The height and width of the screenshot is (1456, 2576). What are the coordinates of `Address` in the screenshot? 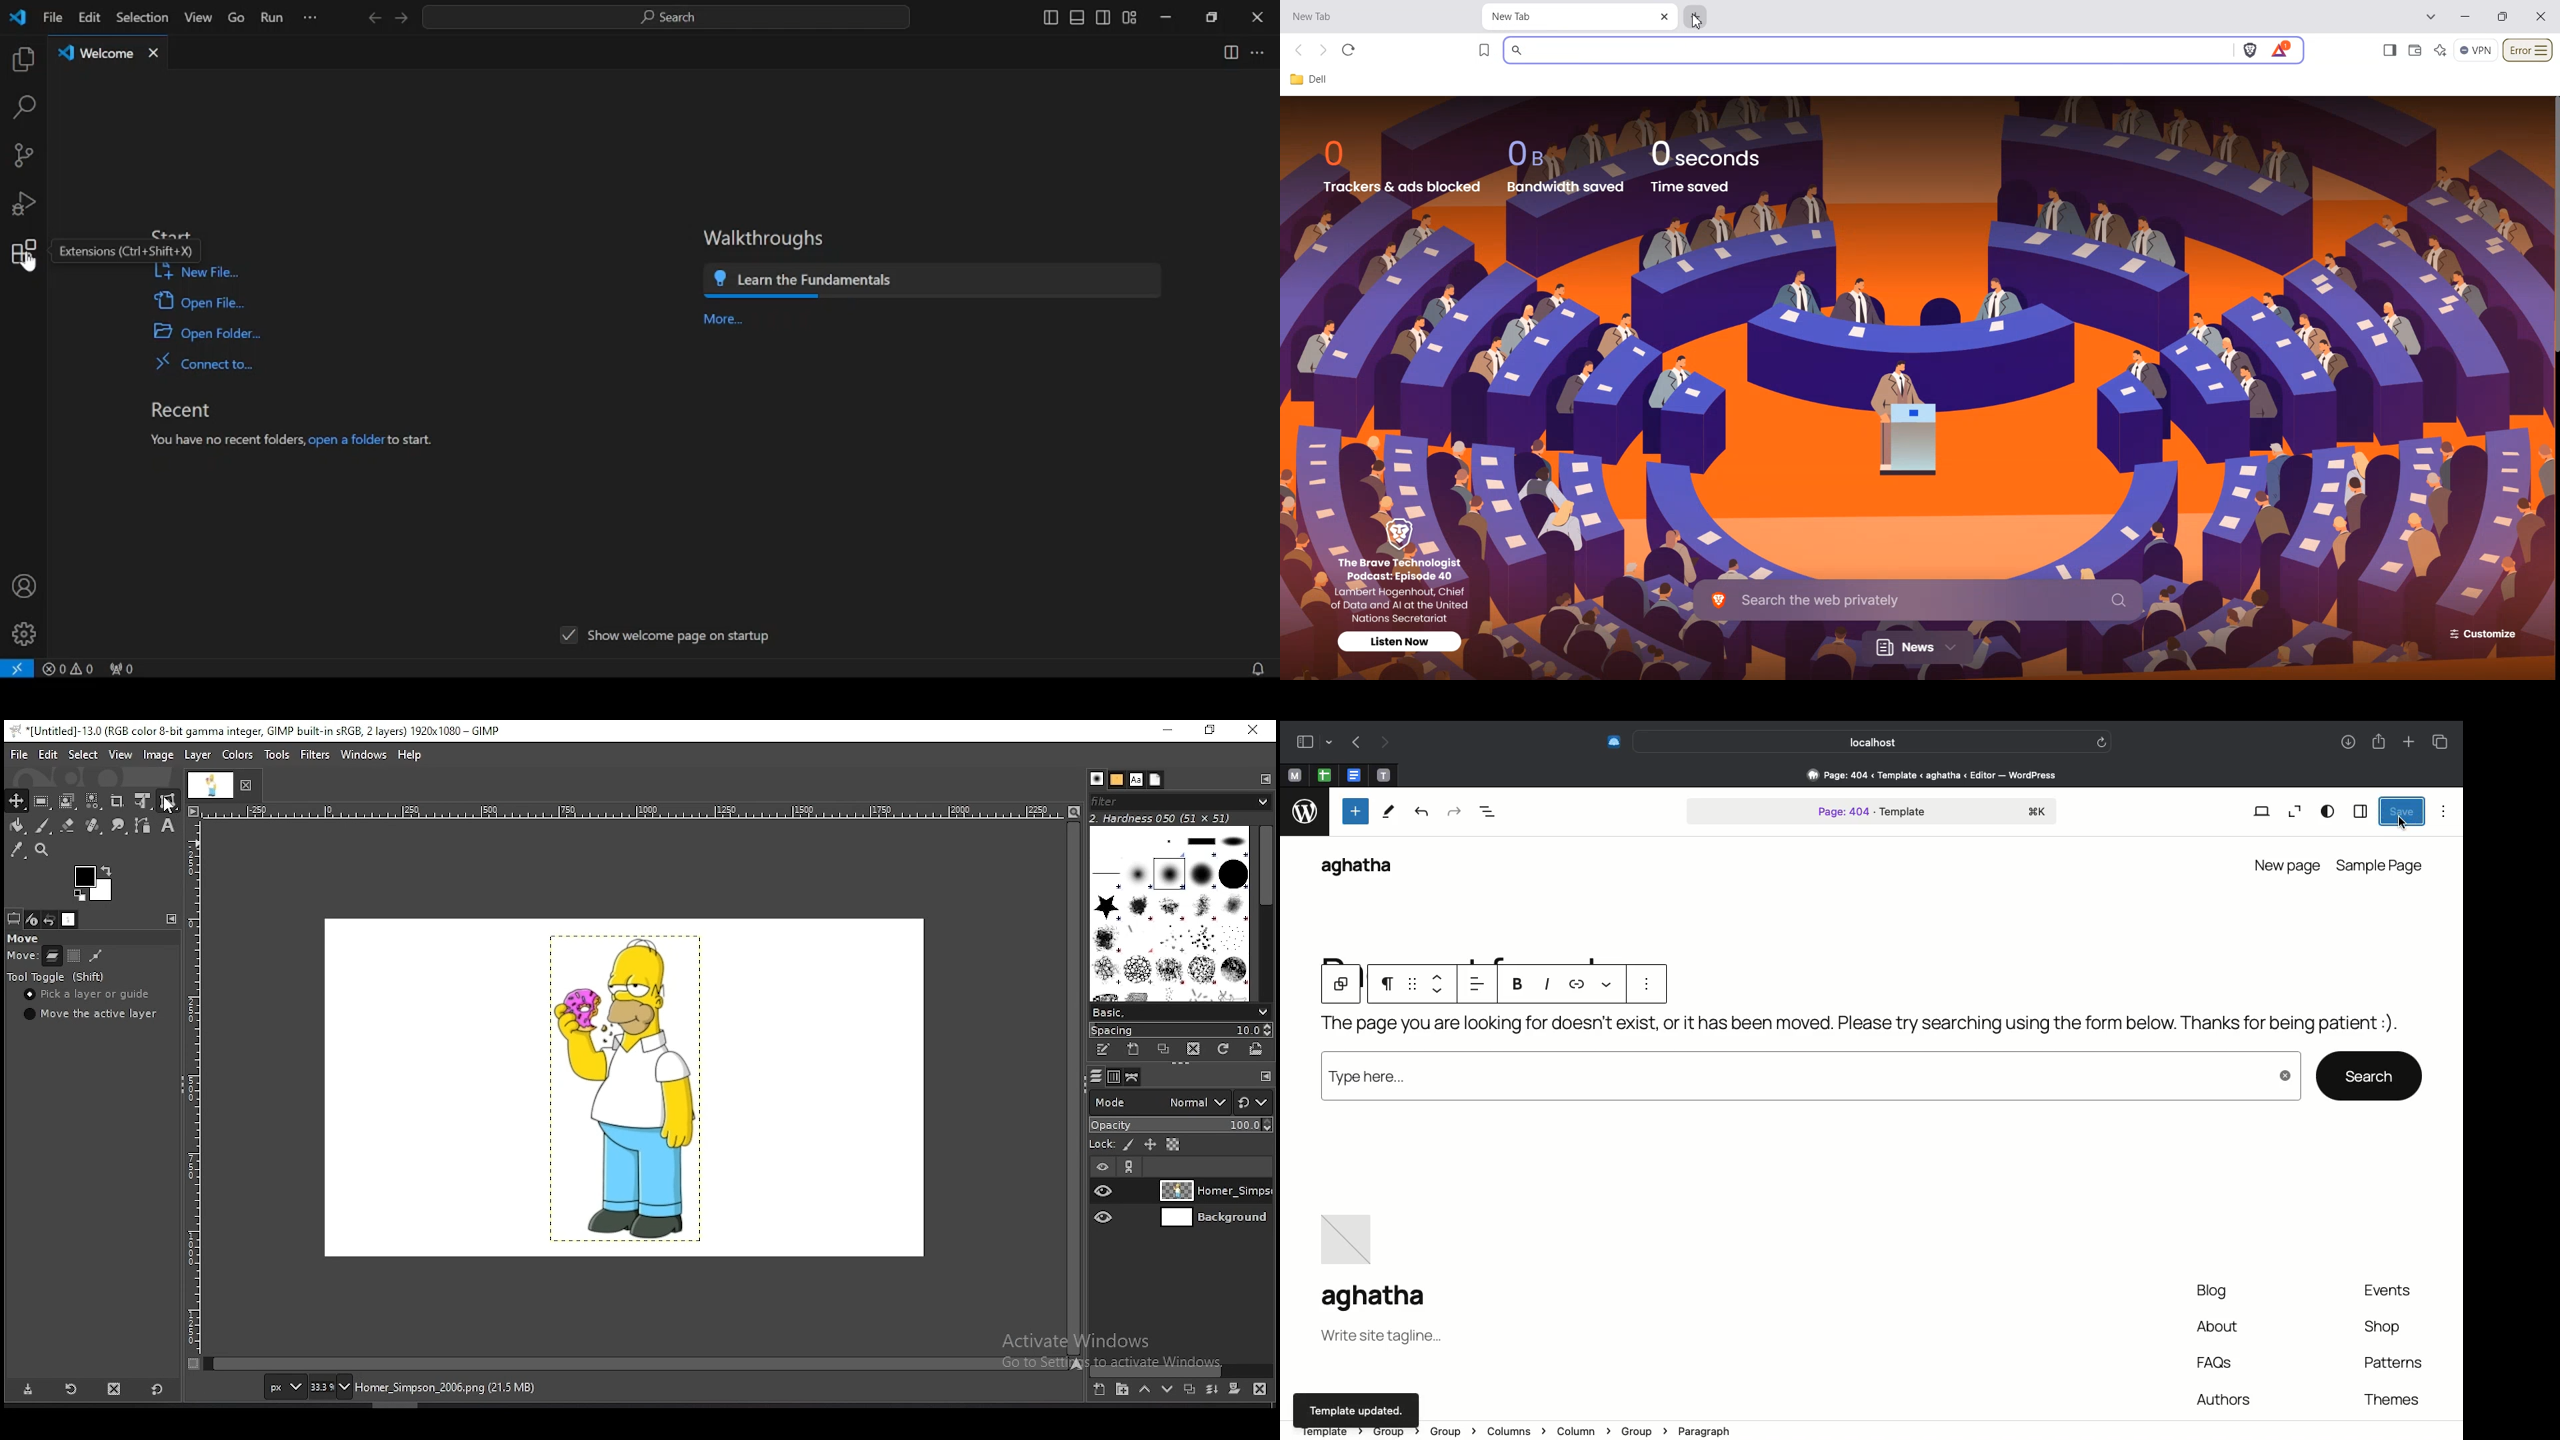 It's located at (1924, 775).